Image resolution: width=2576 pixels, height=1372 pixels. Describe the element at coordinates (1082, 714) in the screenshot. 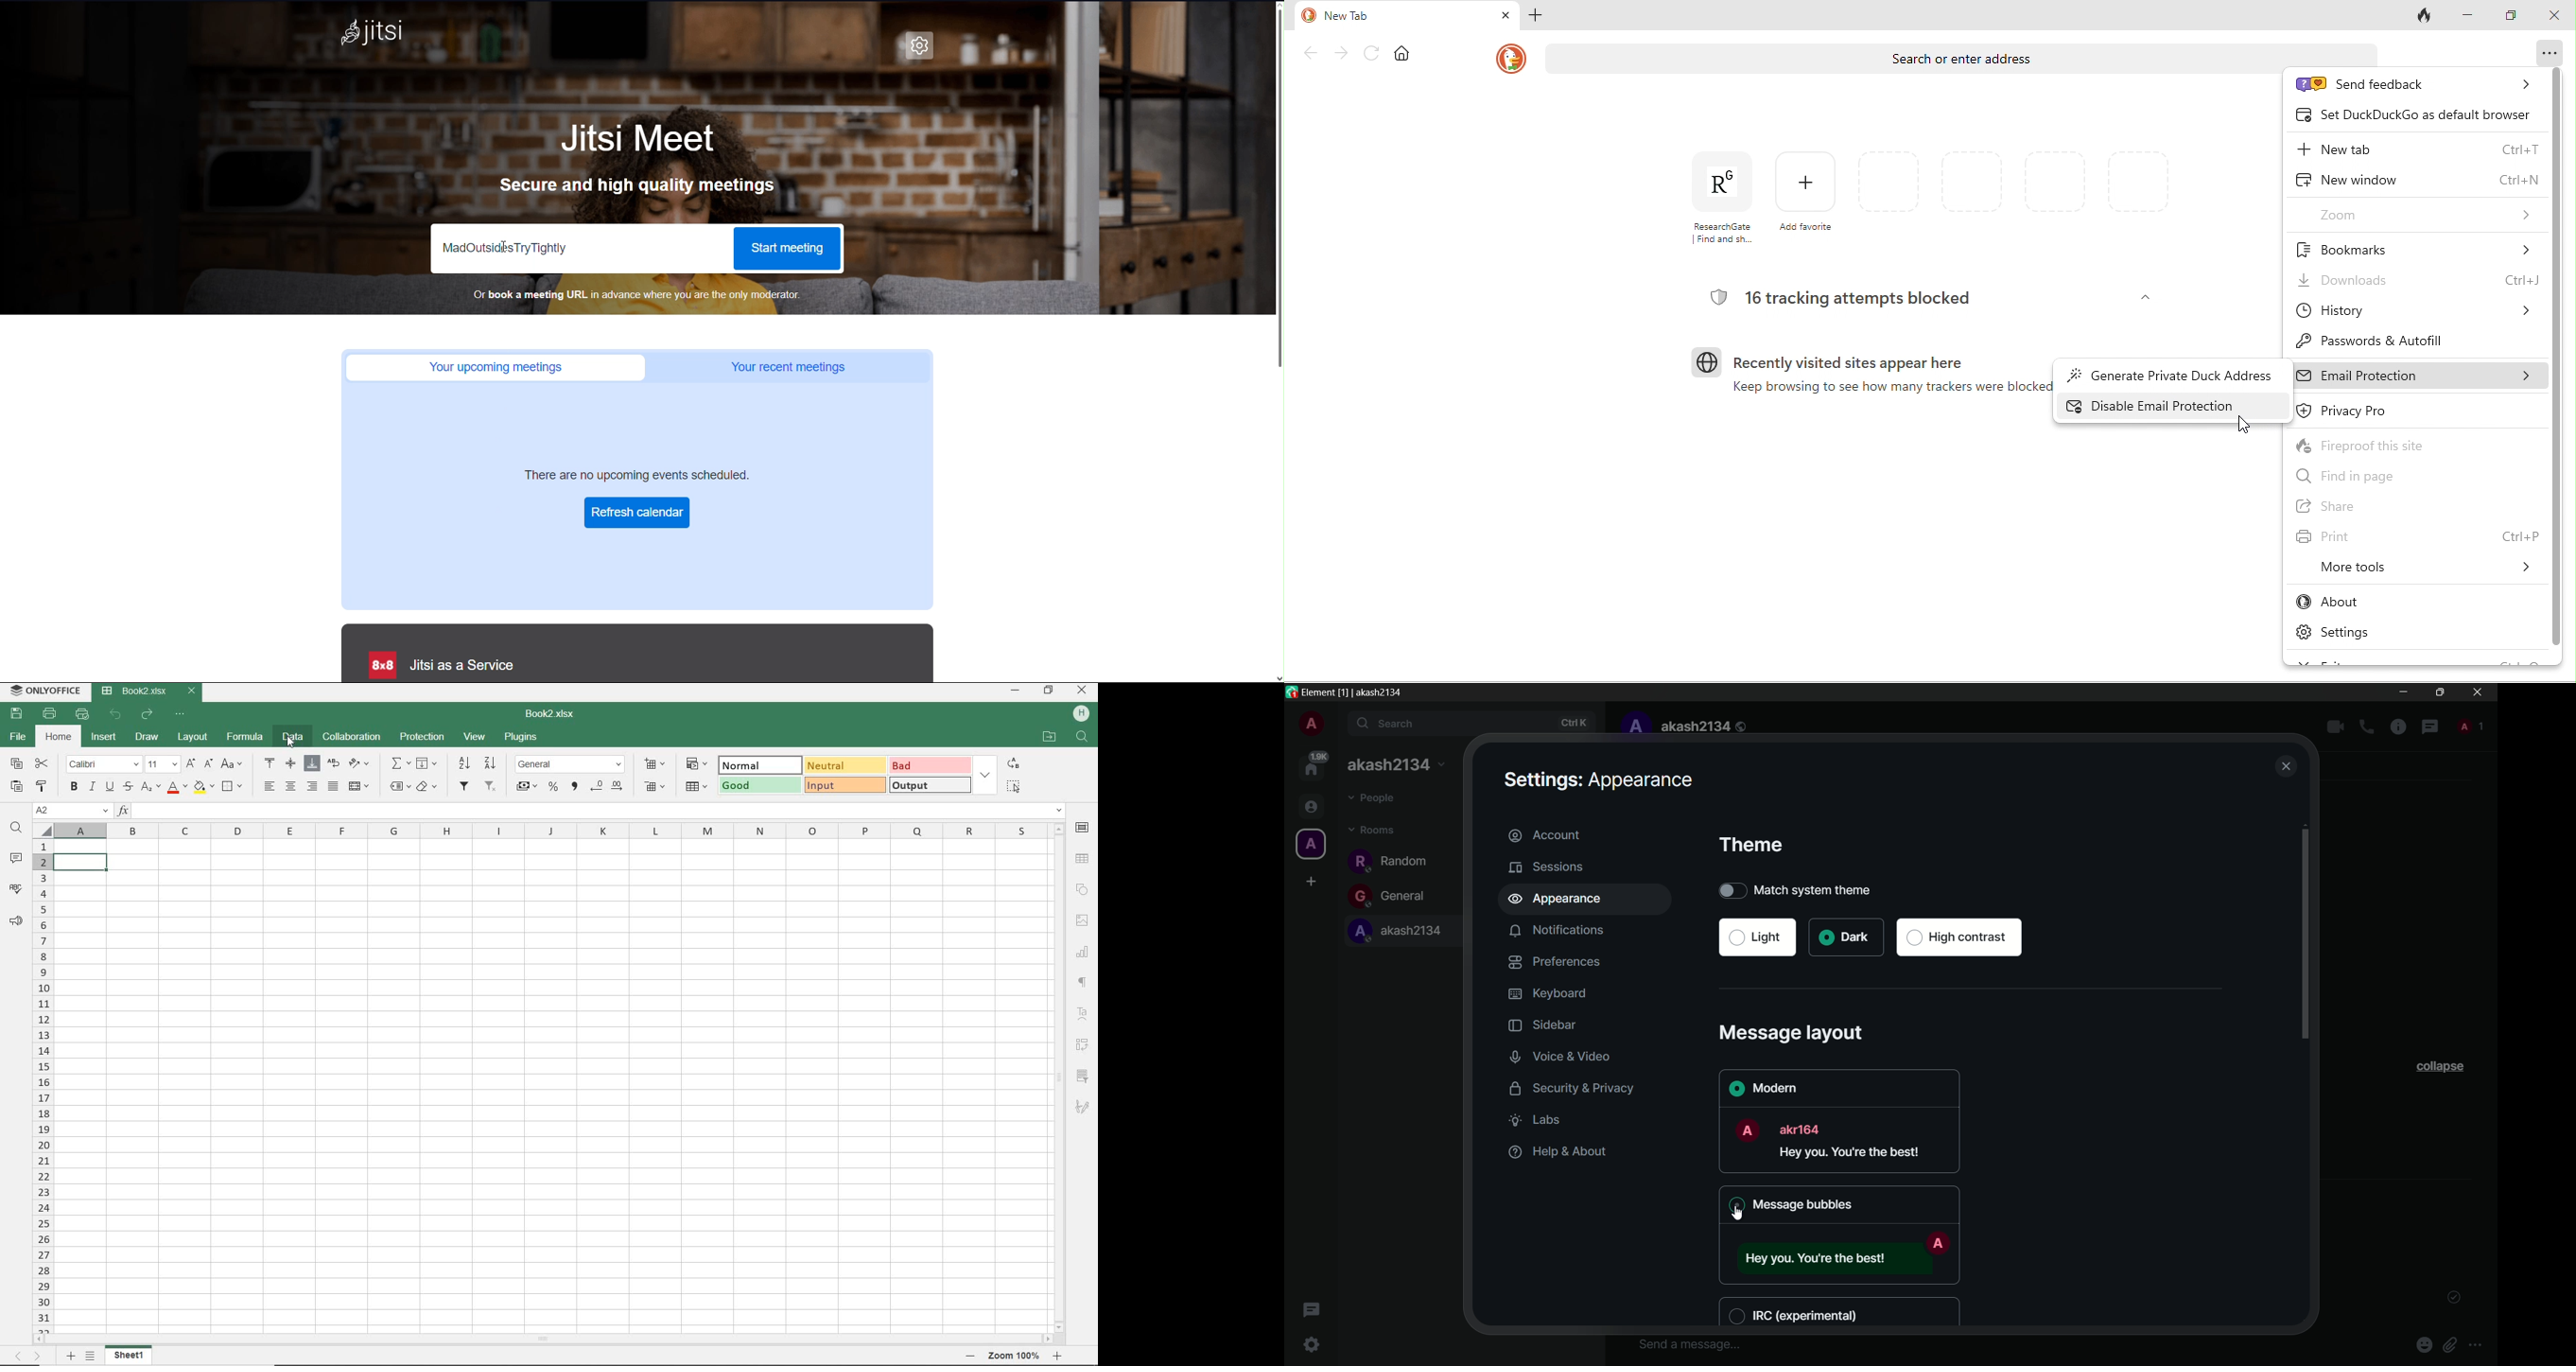

I see `HP` at that location.